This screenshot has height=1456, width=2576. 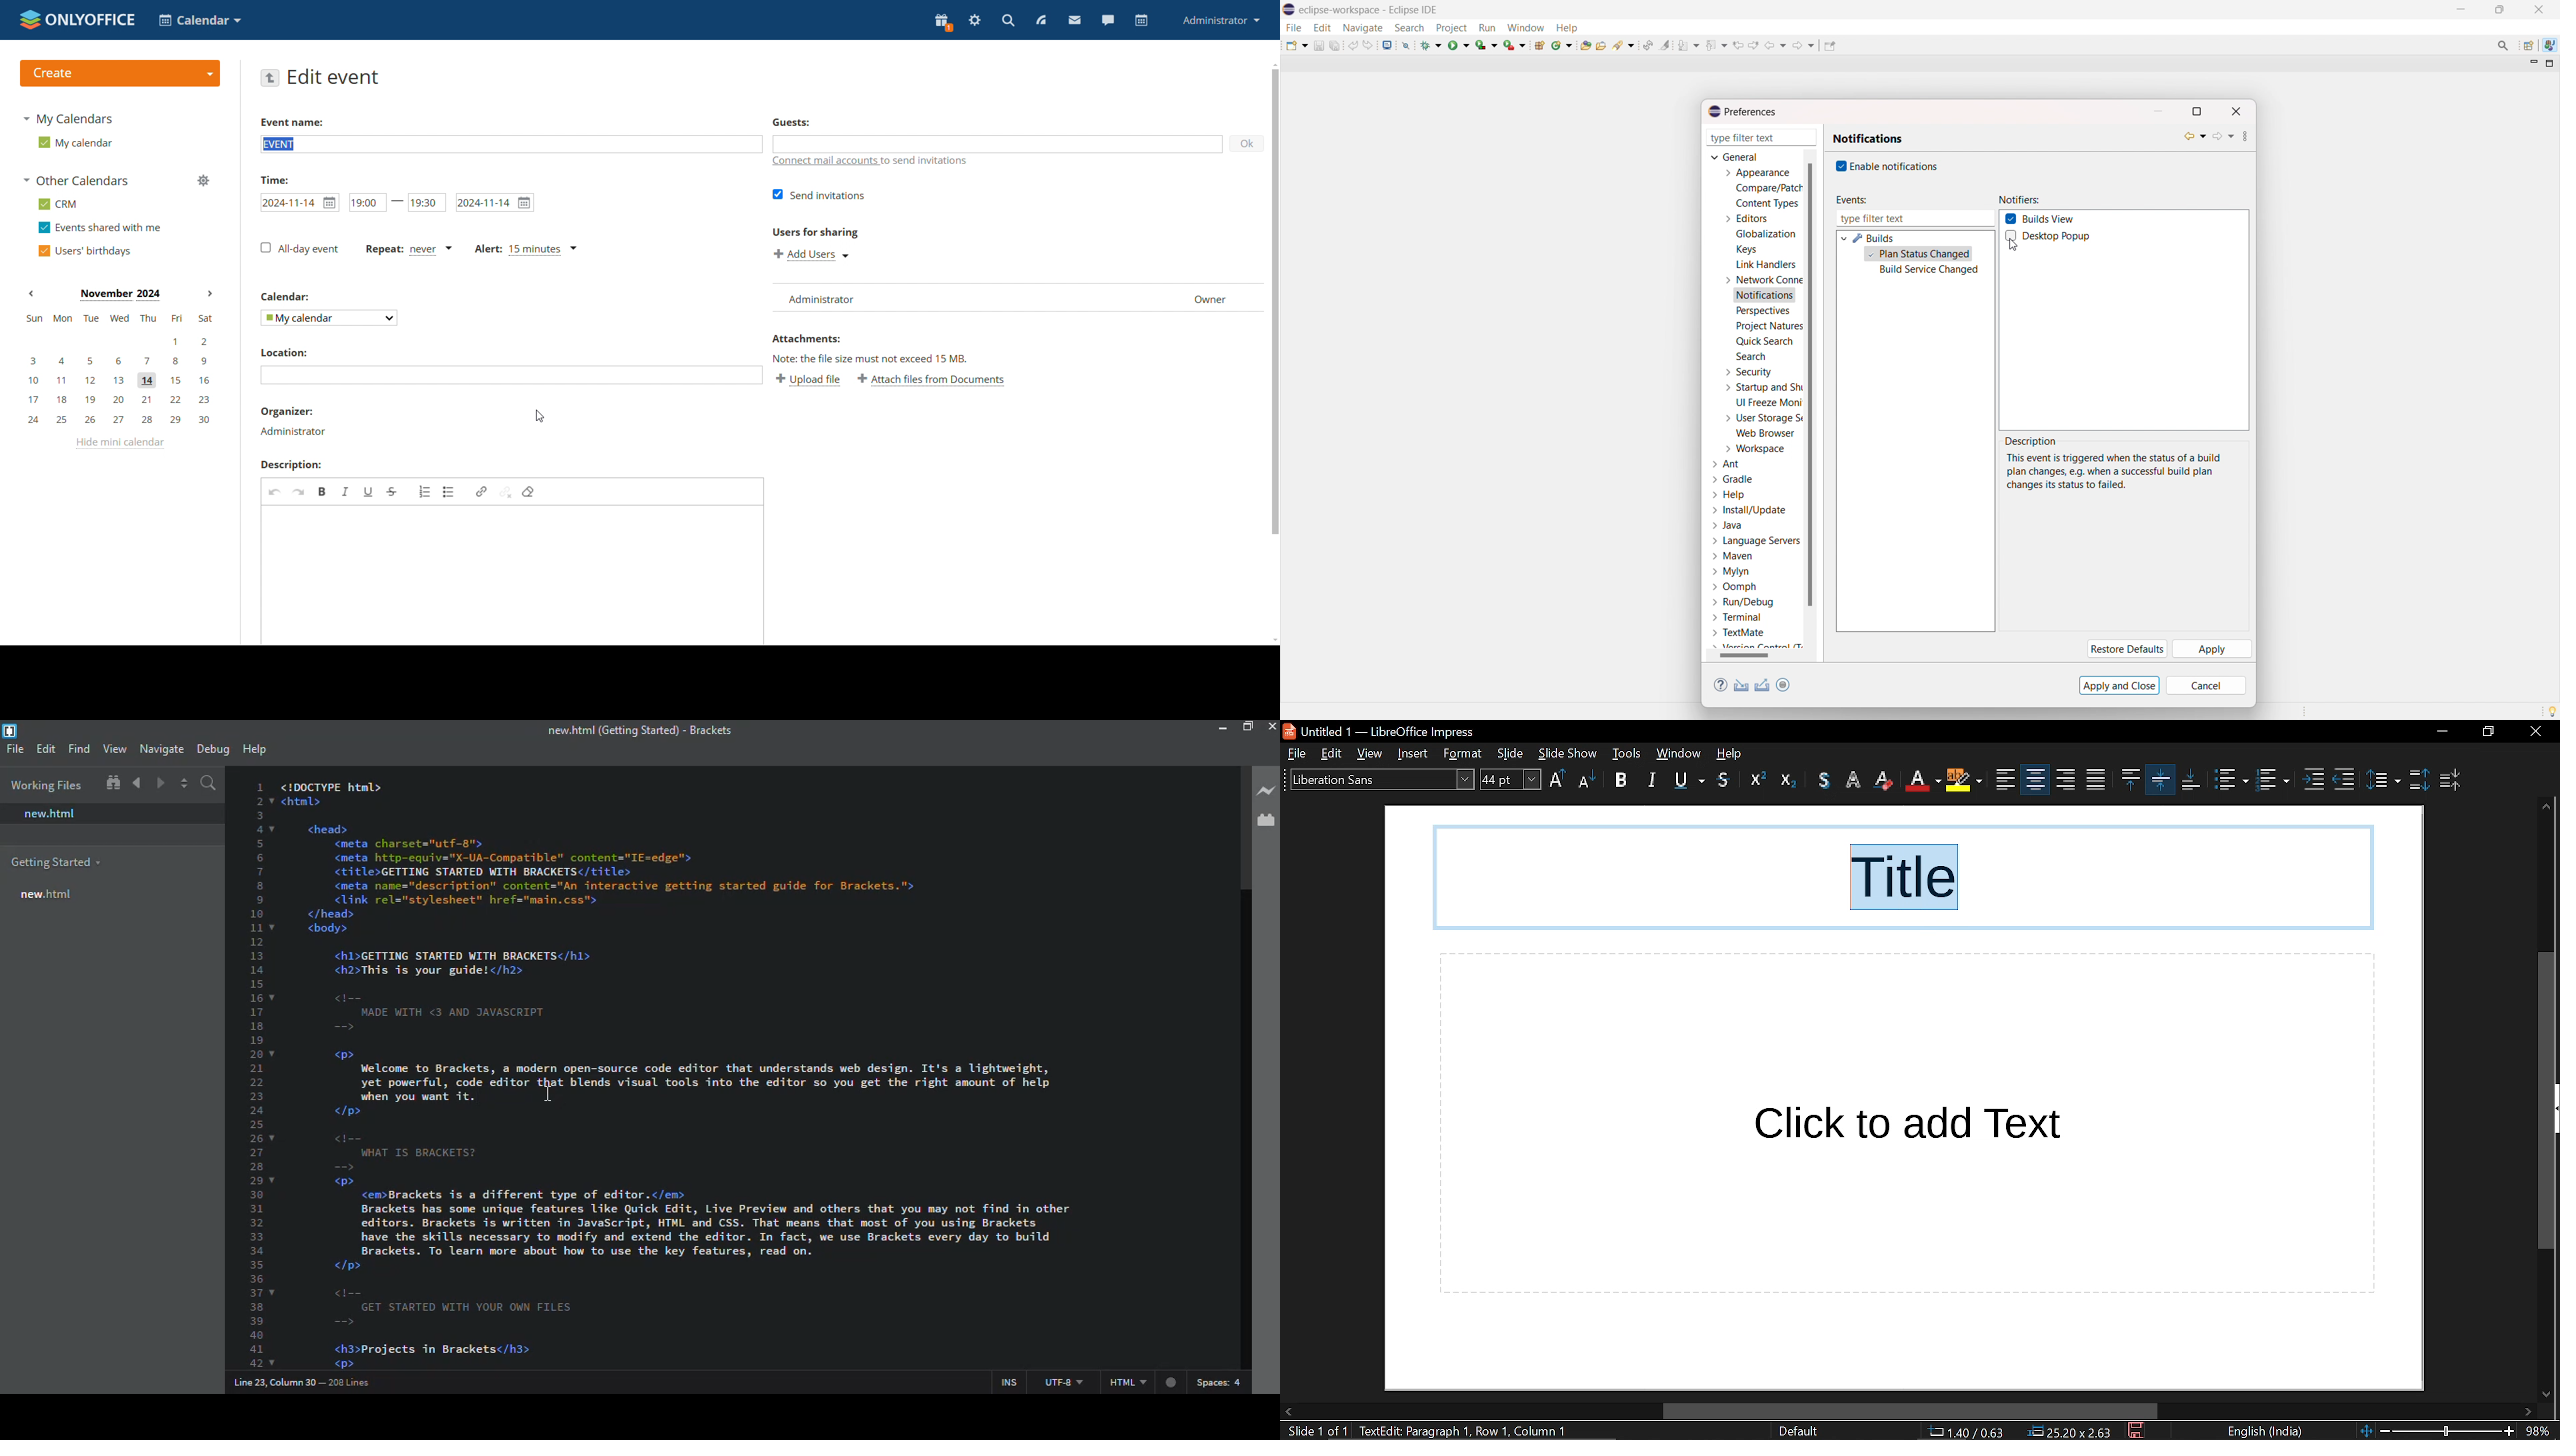 I want to click on bold, so click(x=323, y=491).